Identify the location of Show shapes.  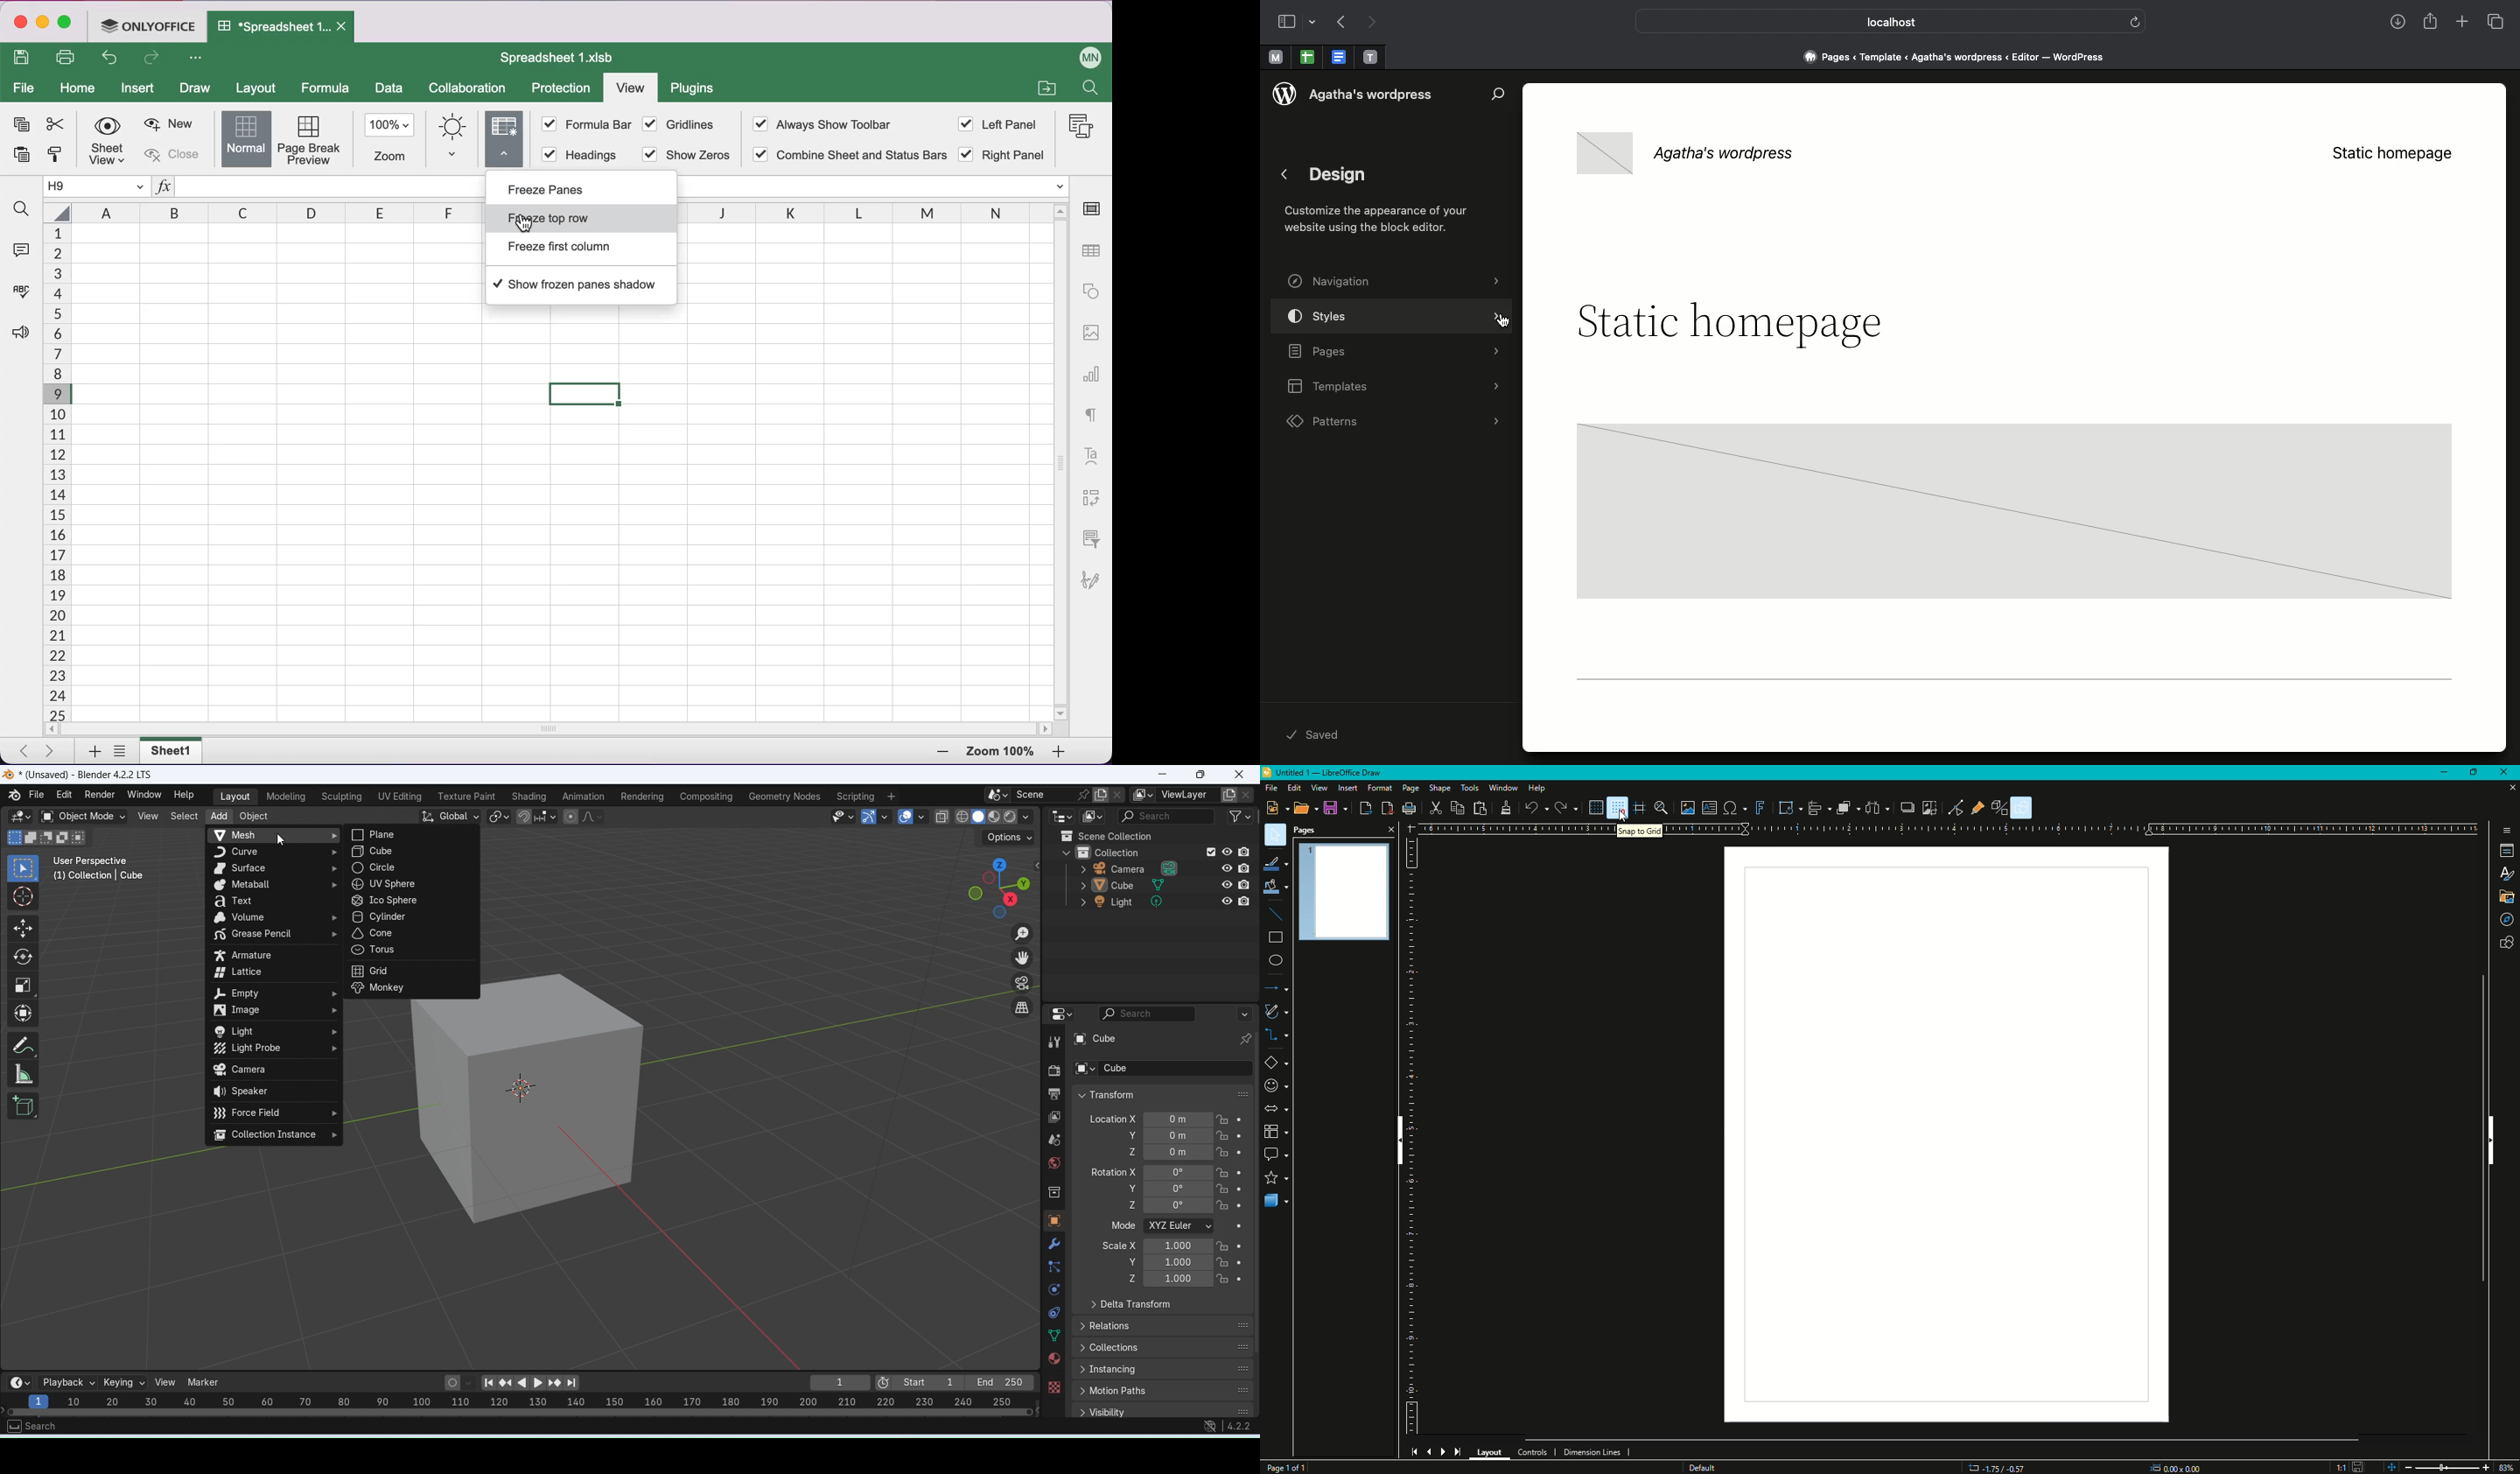
(2505, 942).